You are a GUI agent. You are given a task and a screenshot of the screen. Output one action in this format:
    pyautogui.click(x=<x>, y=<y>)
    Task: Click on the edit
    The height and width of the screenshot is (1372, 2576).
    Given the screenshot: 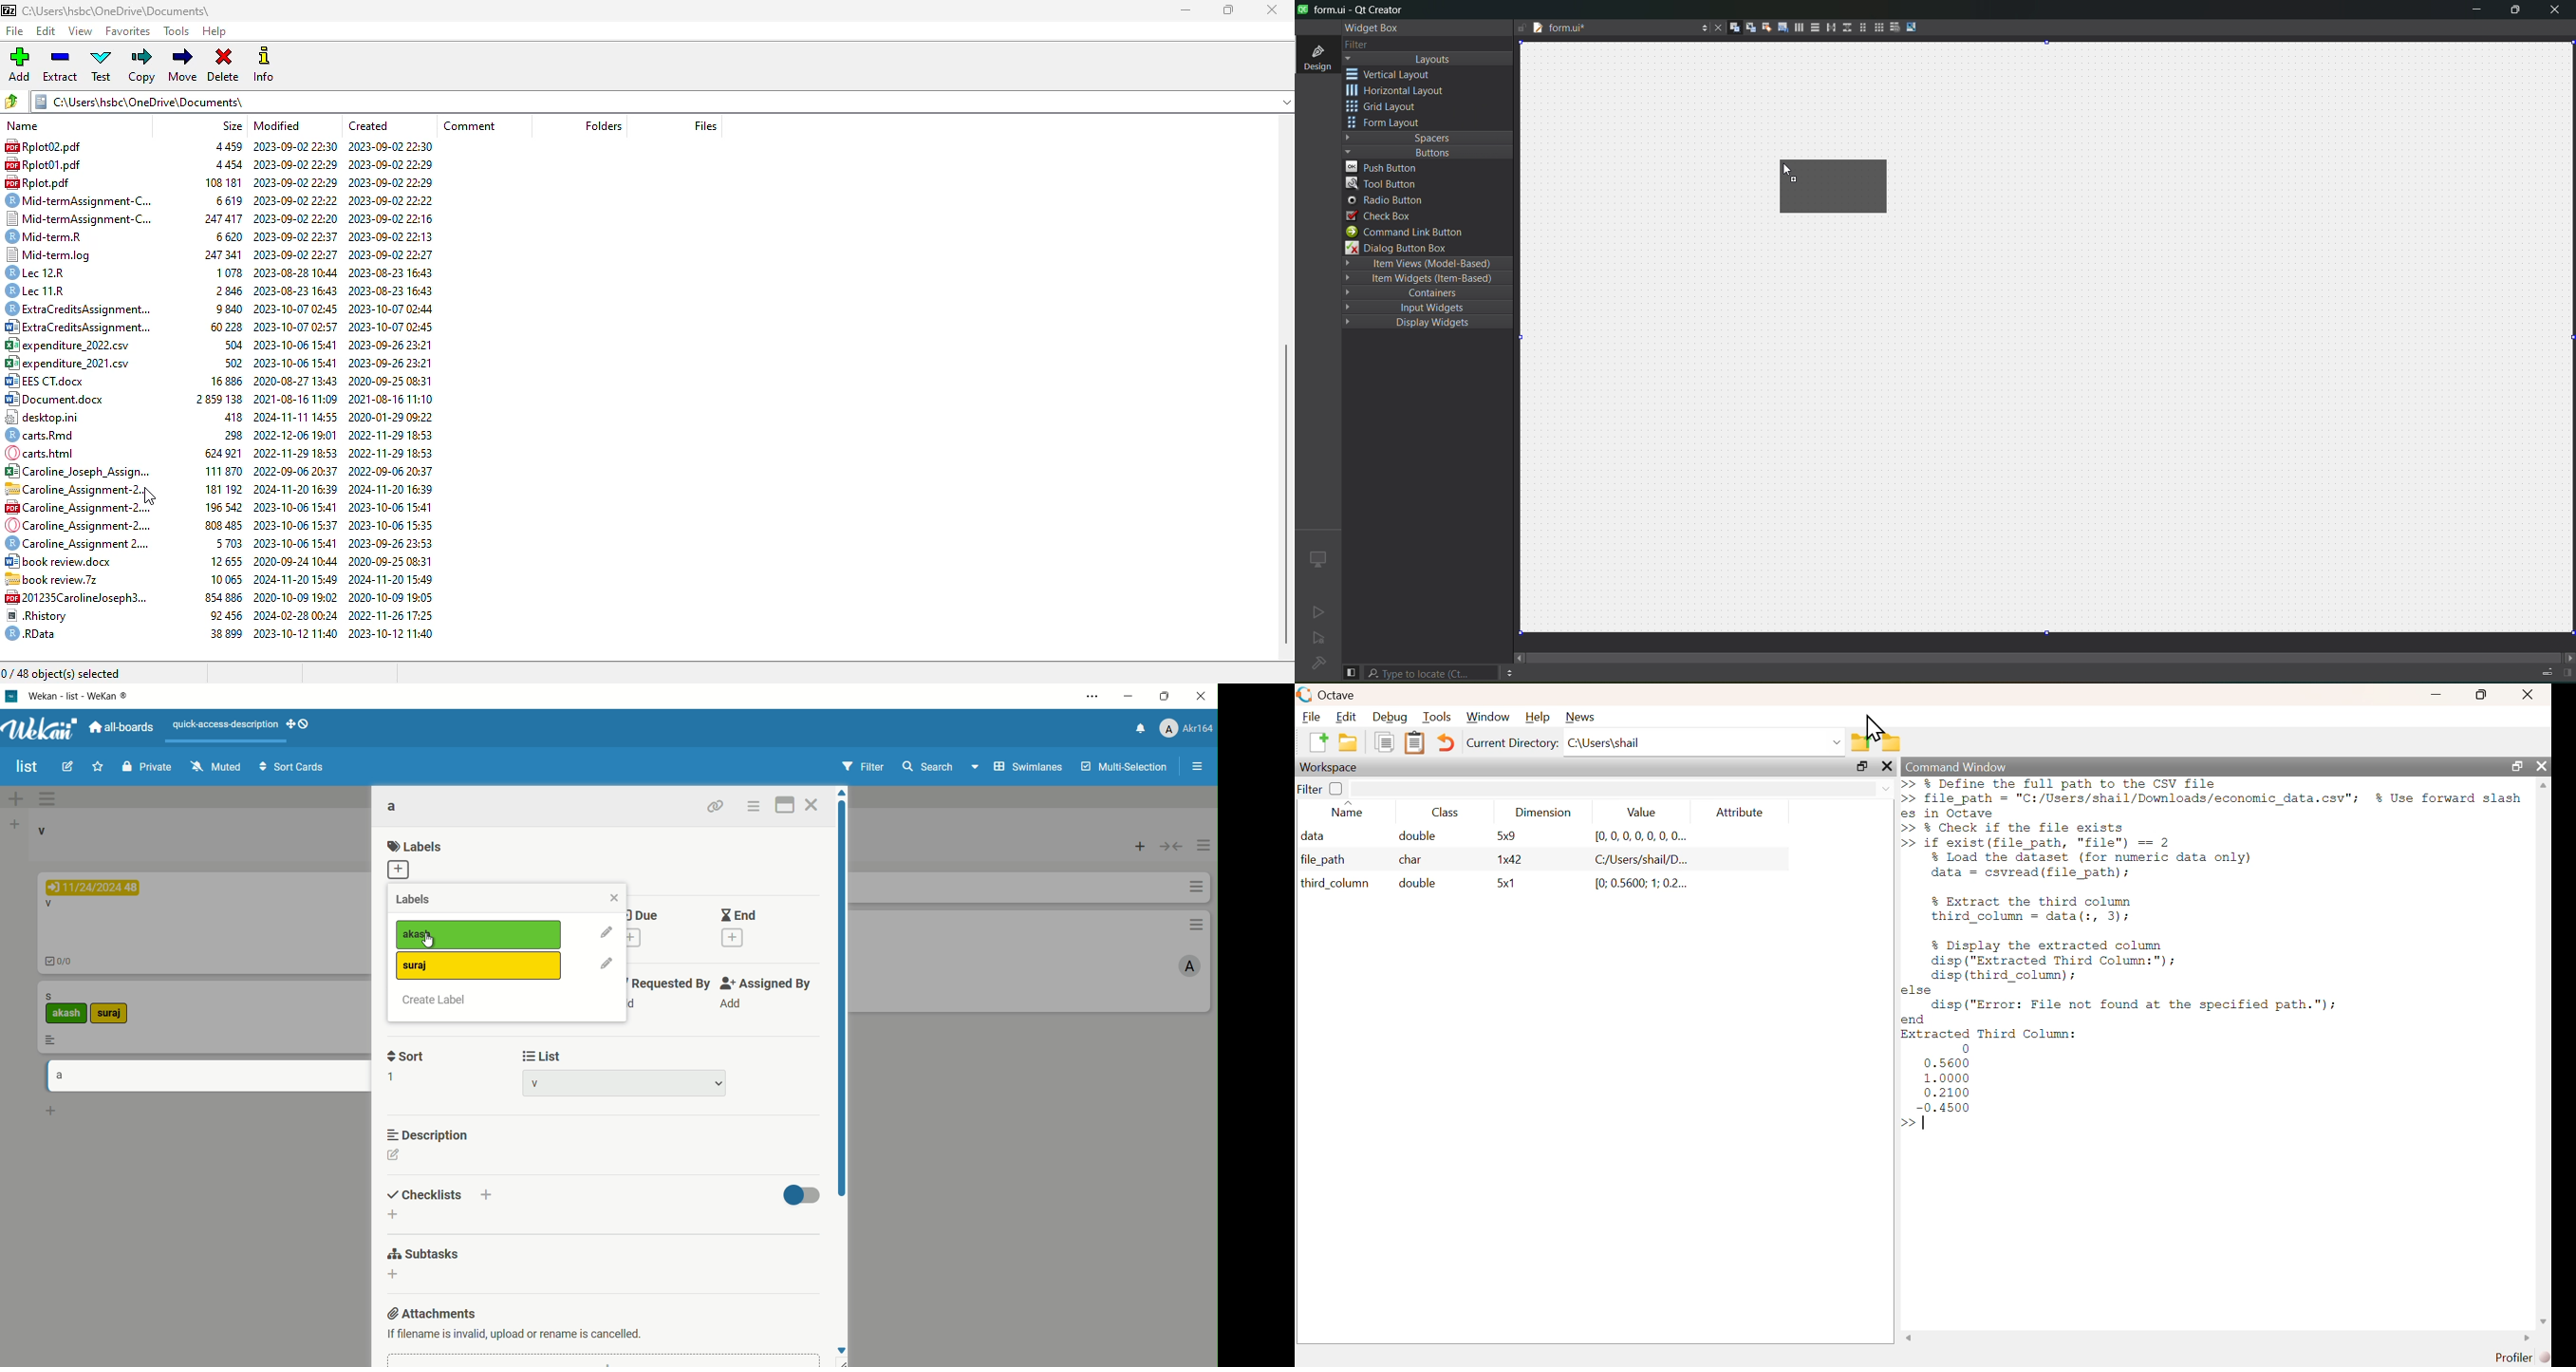 What is the action you would take?
    pyautogui.click(x=1347, y=717)
    